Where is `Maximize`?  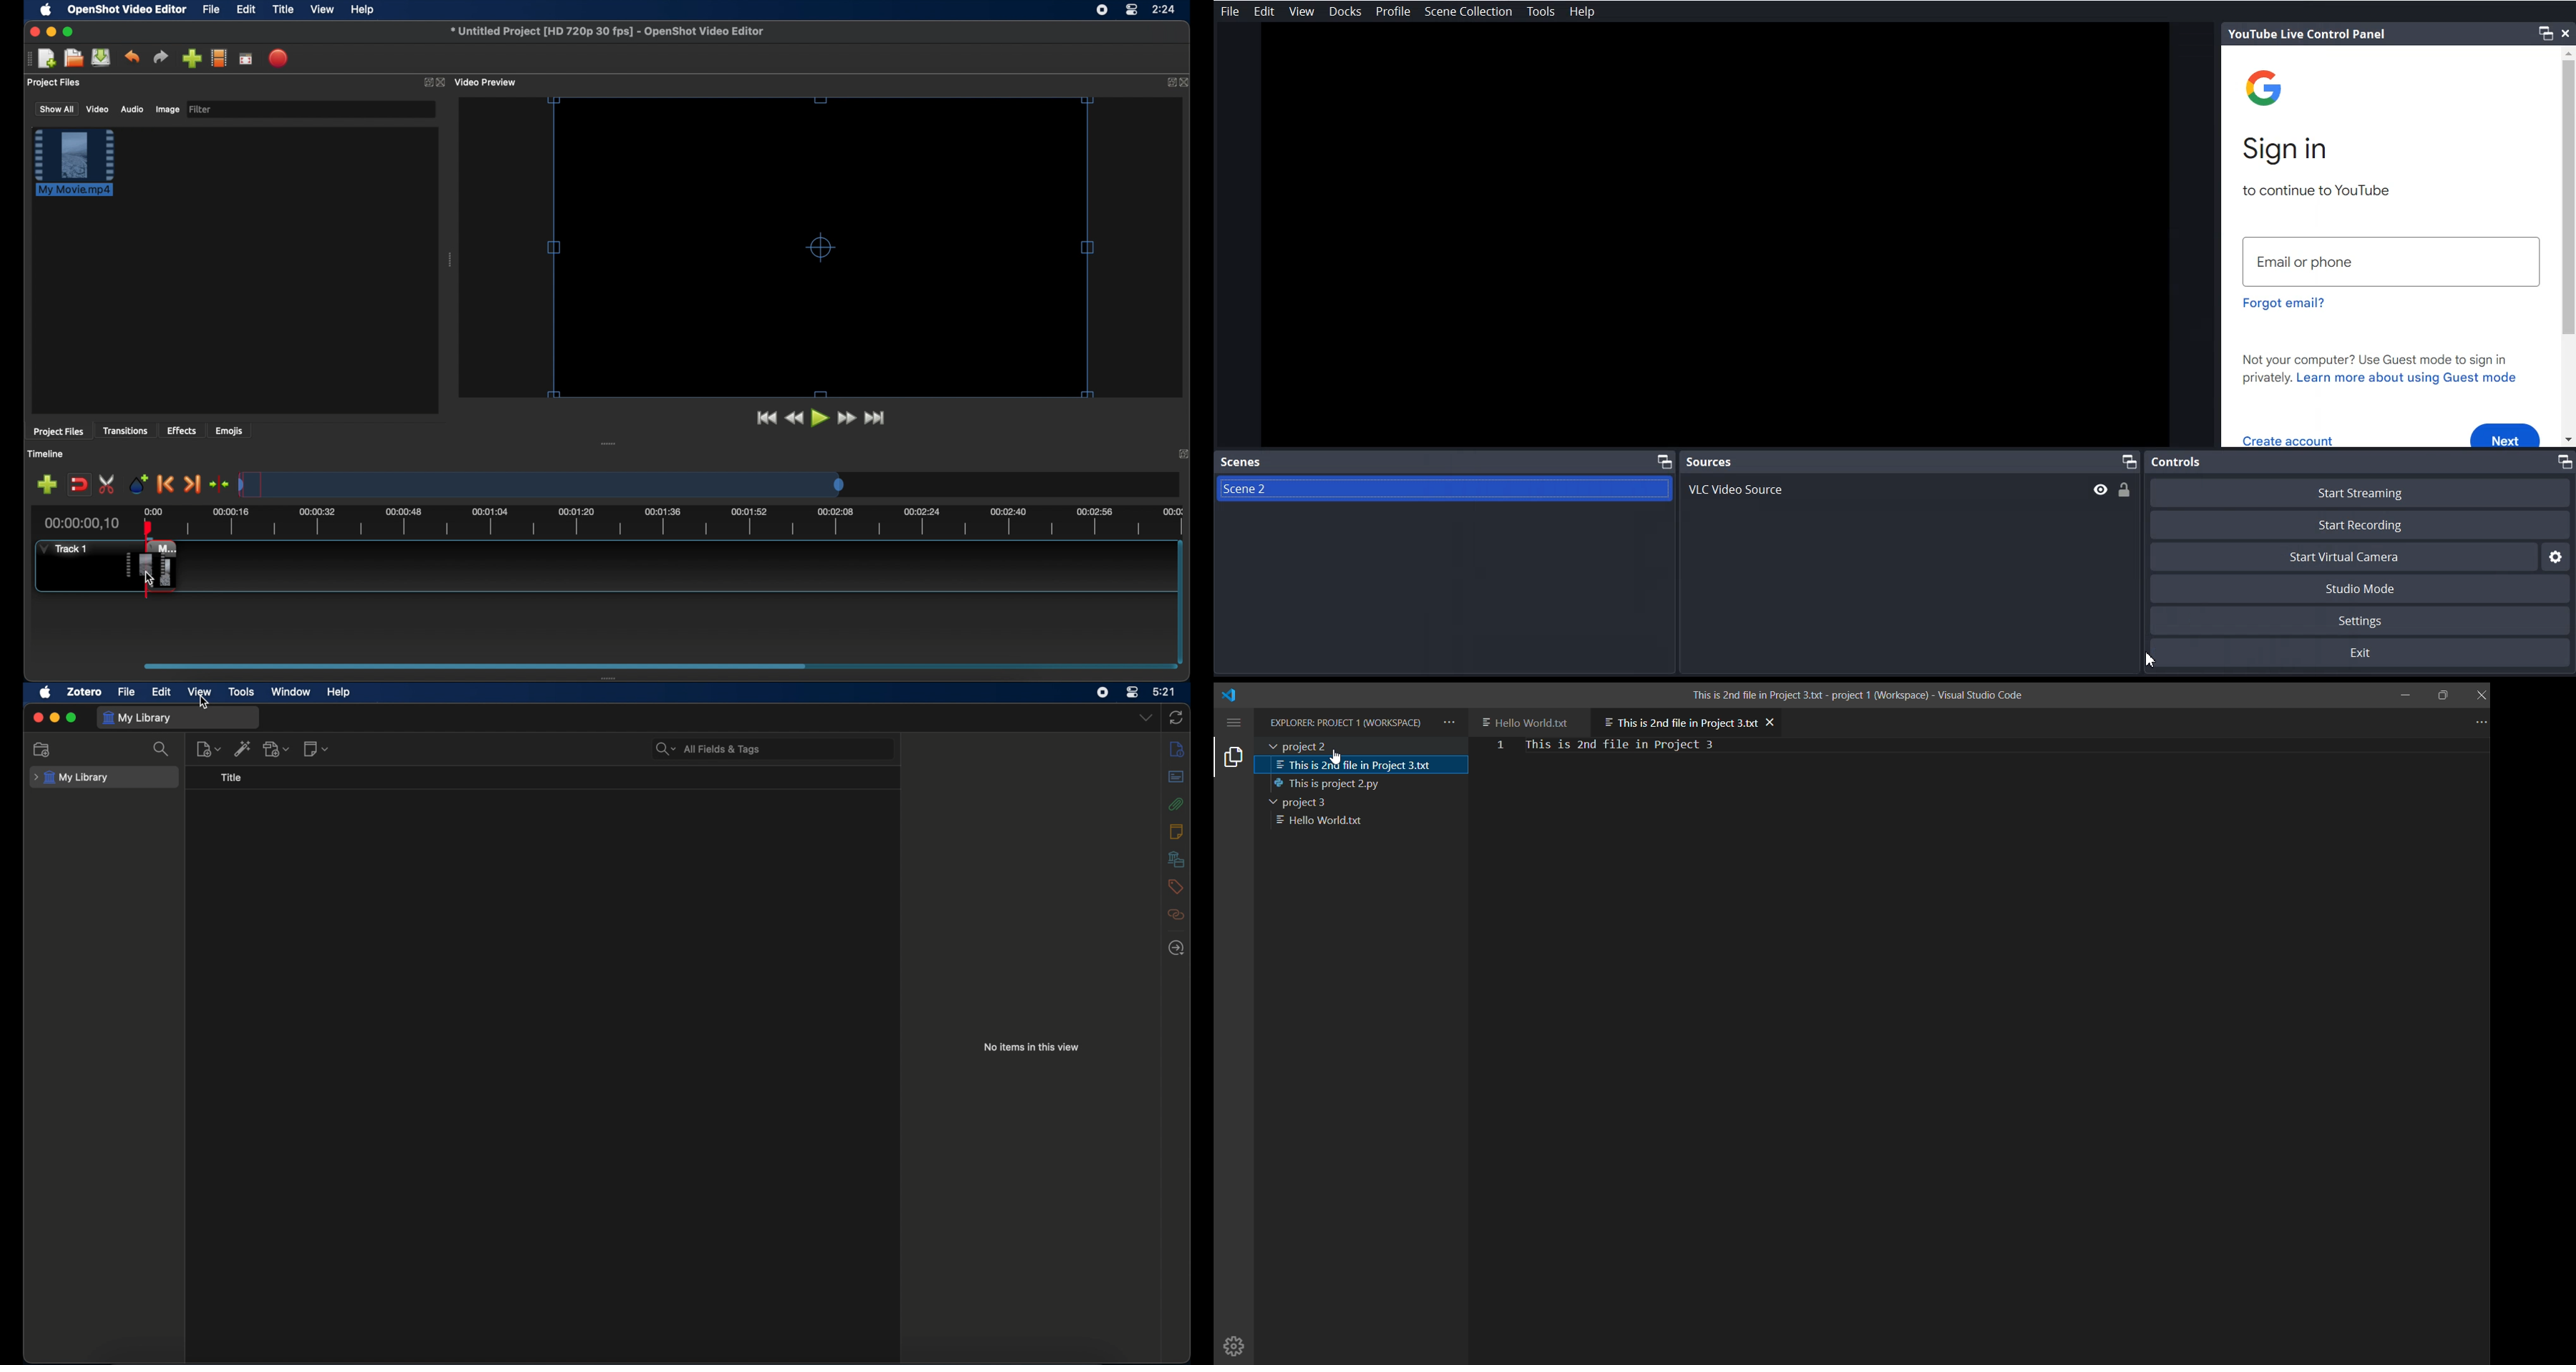 Maximize is located at coordinates (1665, 460).